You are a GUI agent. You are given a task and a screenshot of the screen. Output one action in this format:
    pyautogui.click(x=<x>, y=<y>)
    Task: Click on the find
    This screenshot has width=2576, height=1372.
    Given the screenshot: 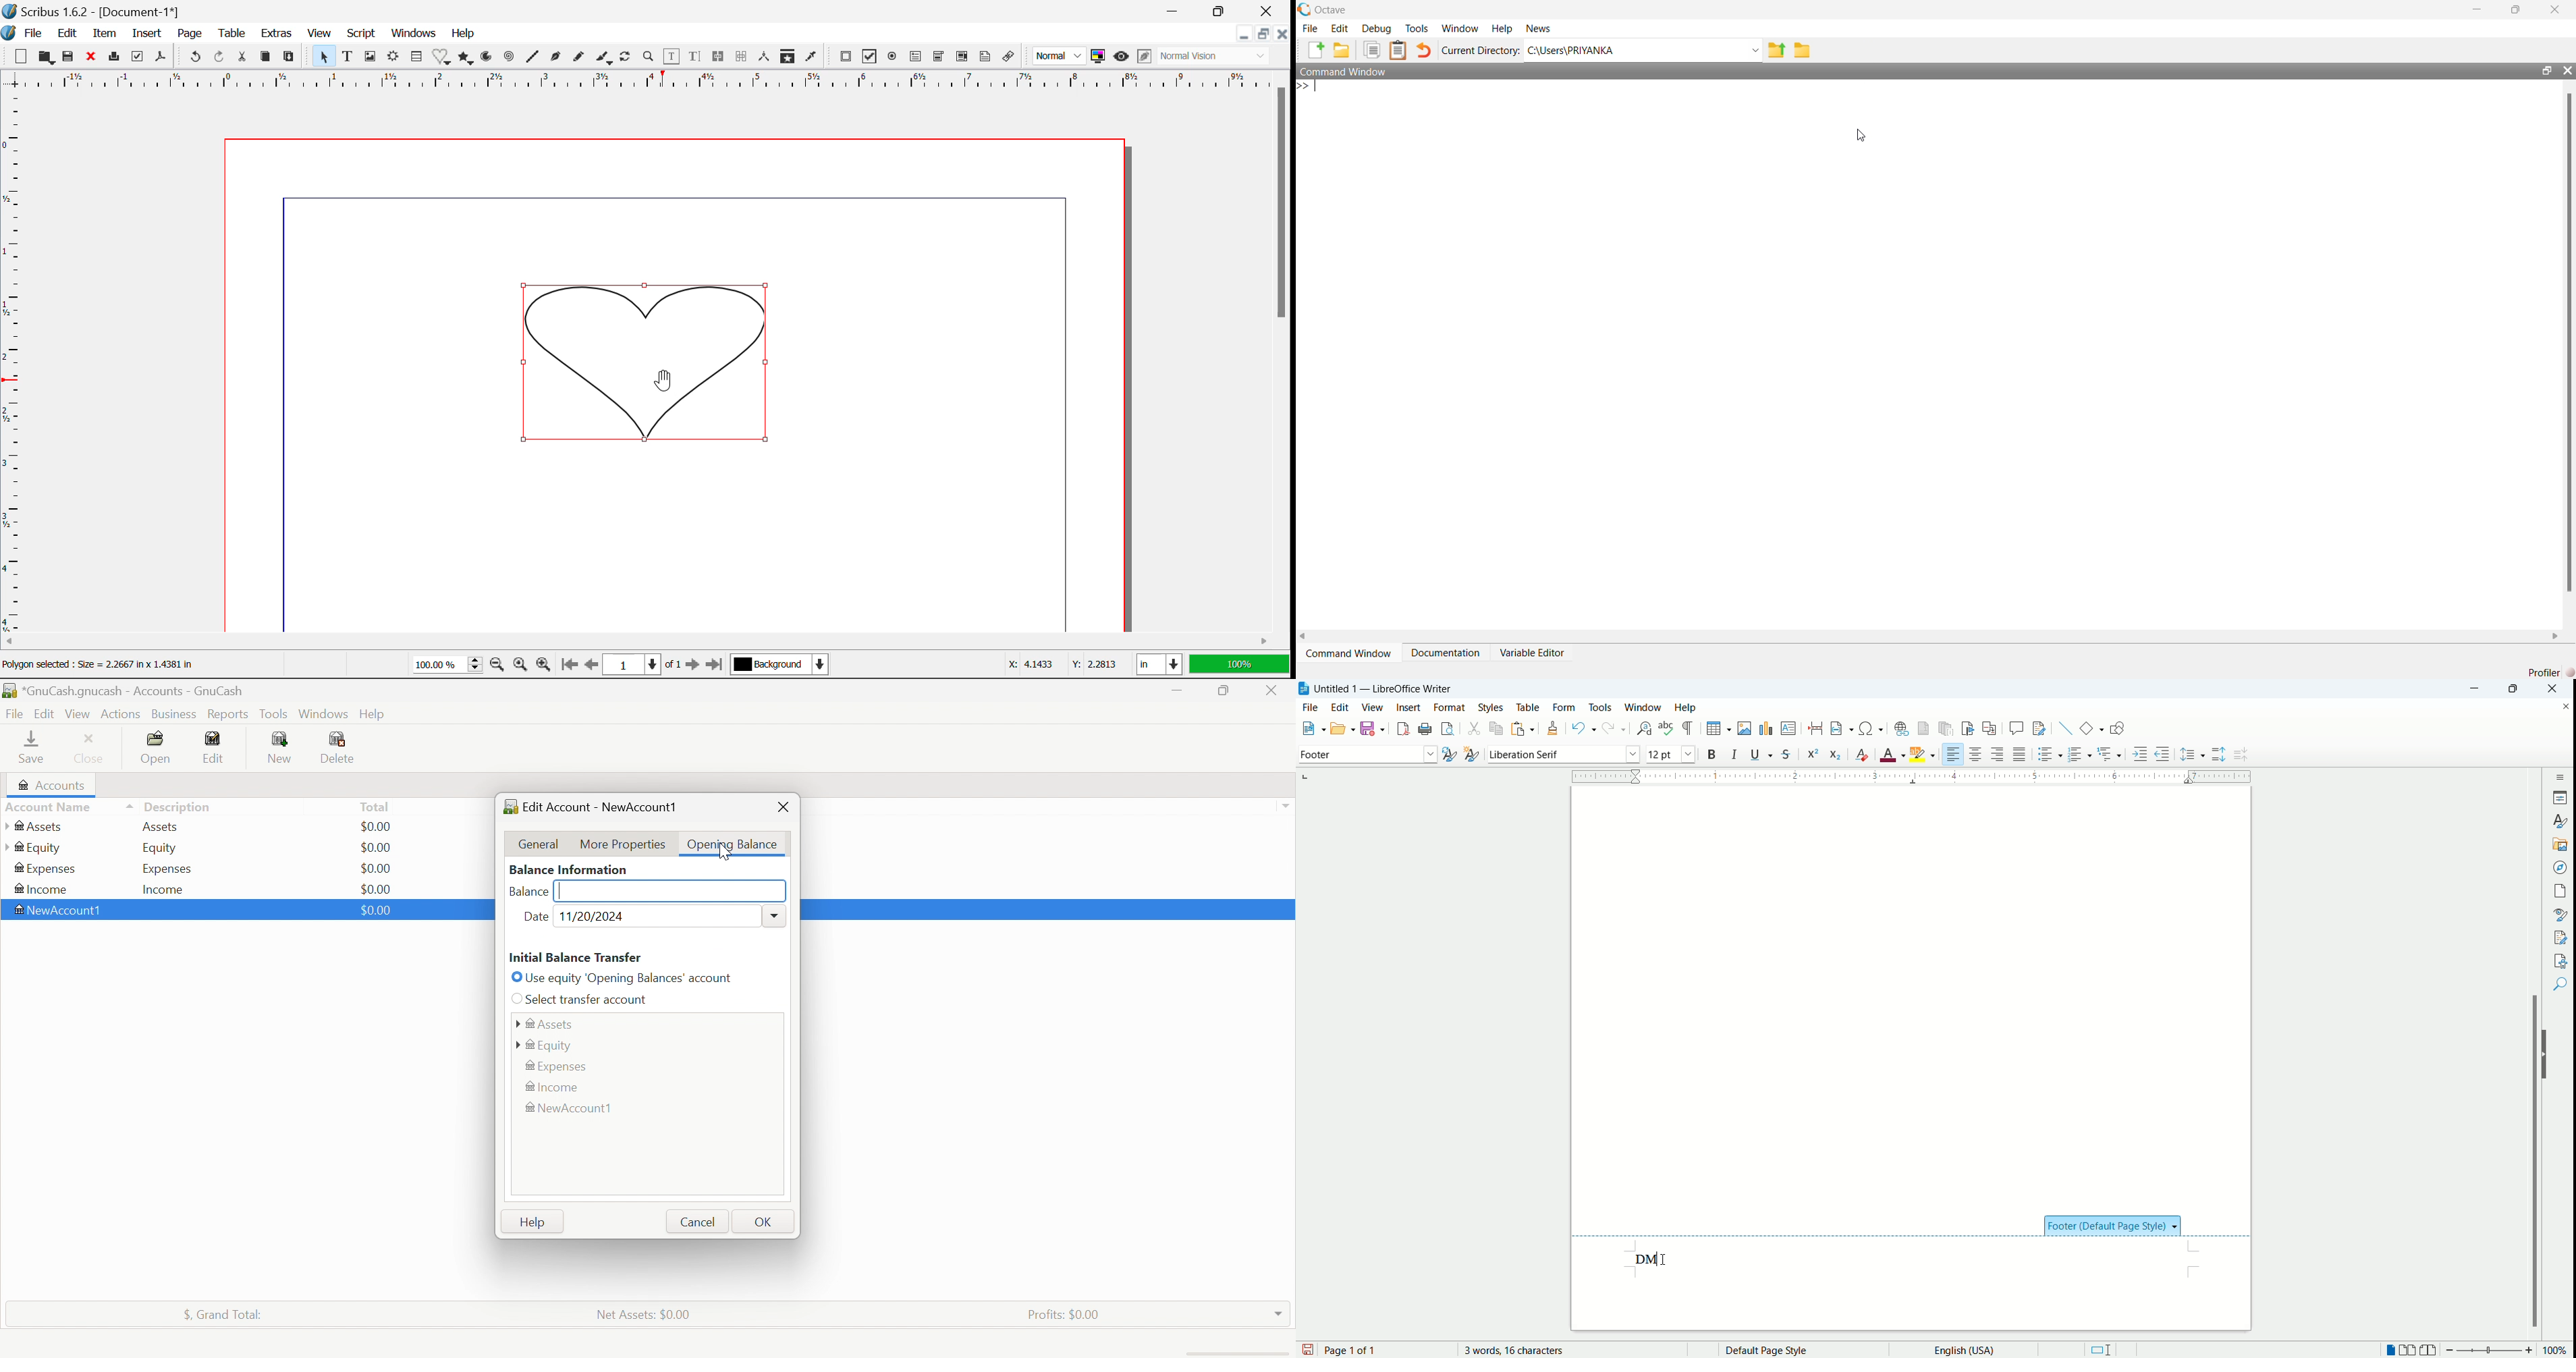 What is the action you would take?
    pyautogui.click(x=2562, y=983)
    